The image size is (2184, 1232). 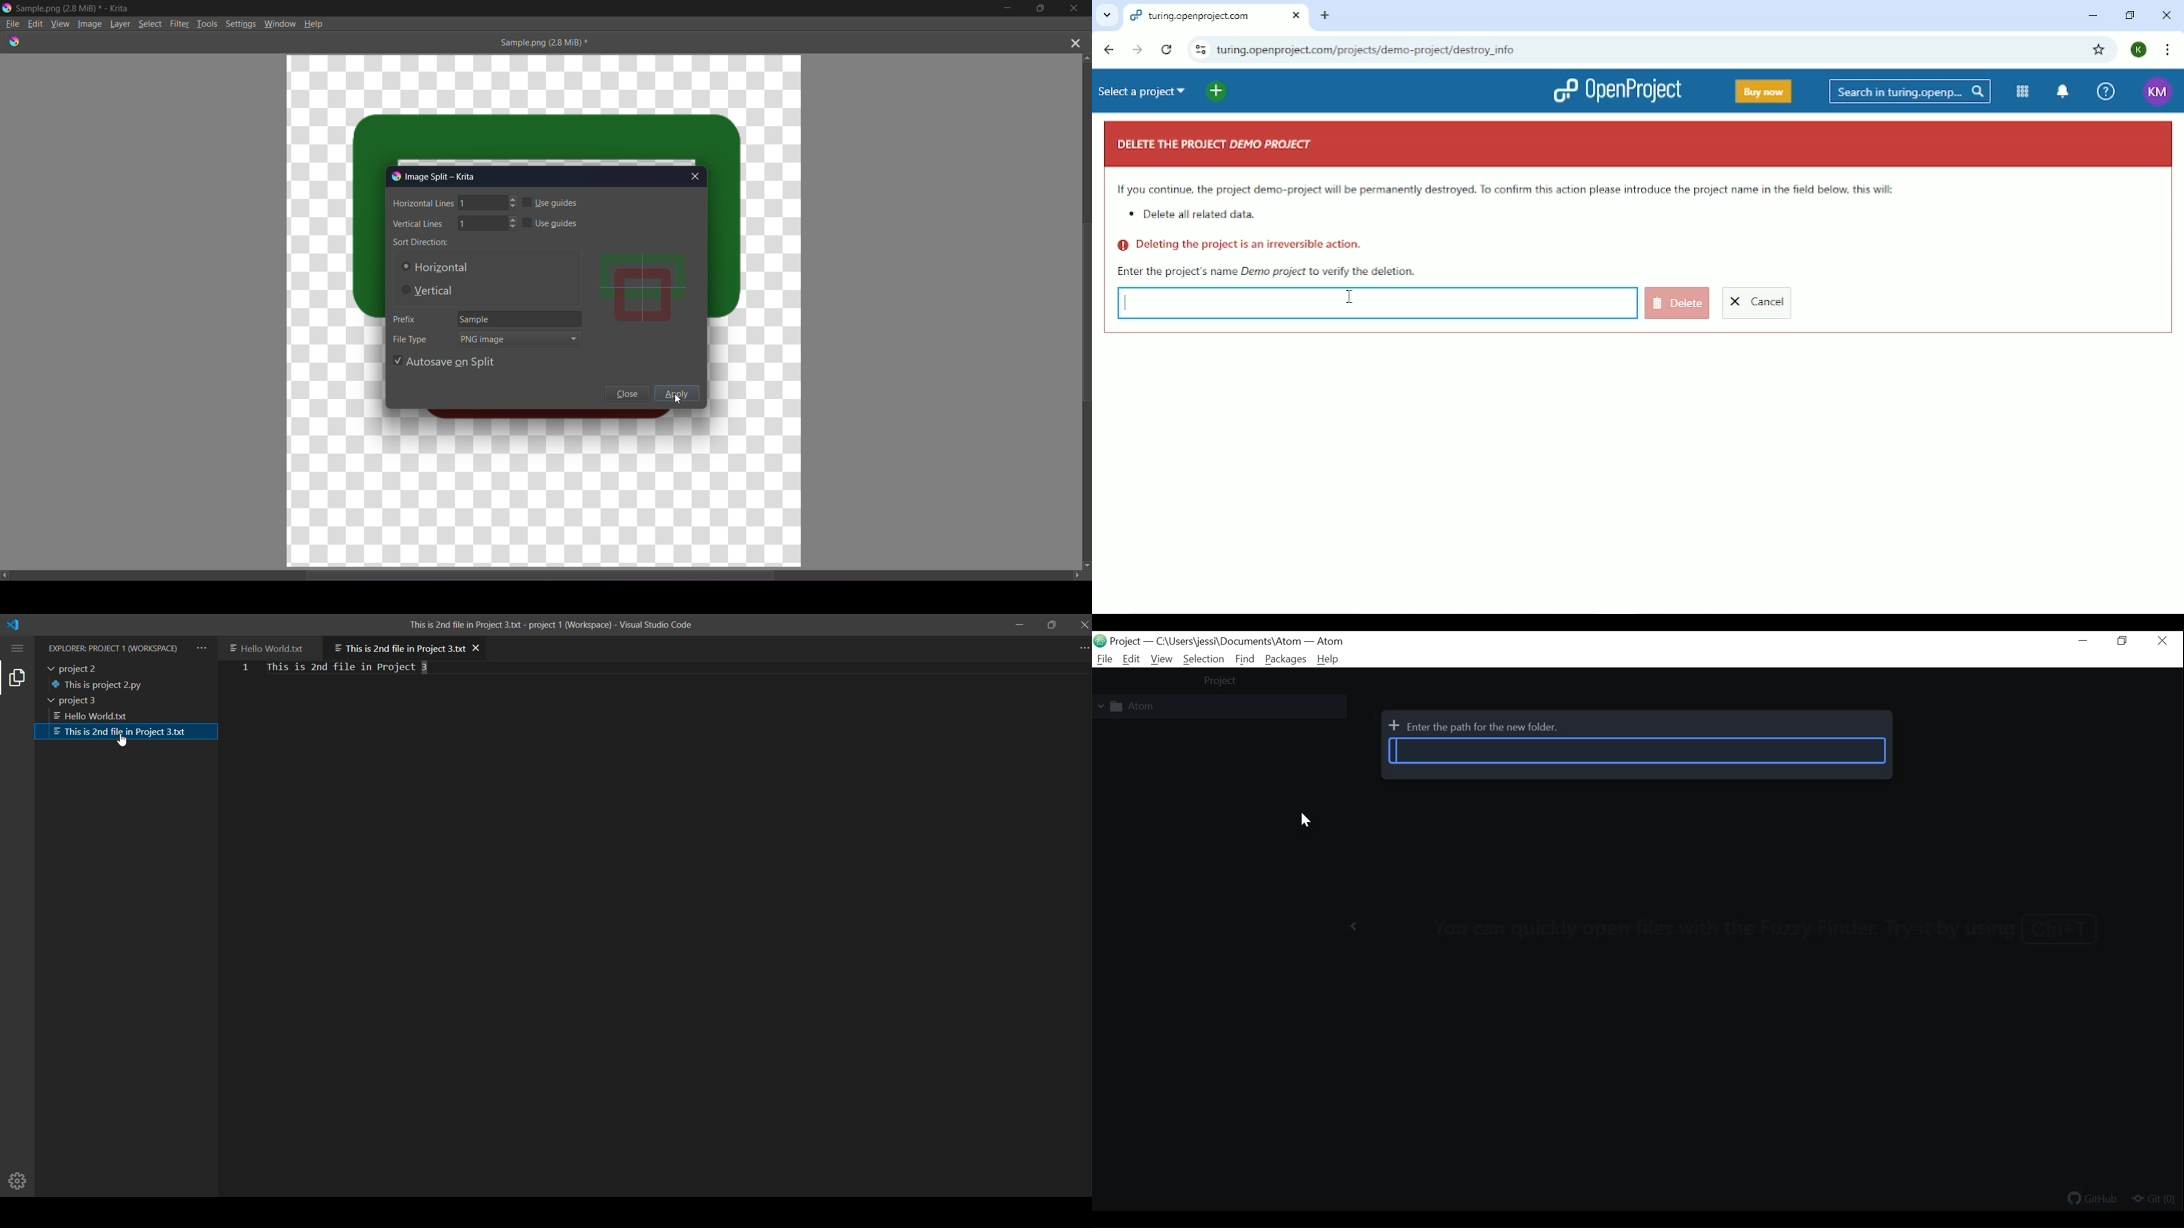 I want to click on Apply, so click(x=679, y=395).